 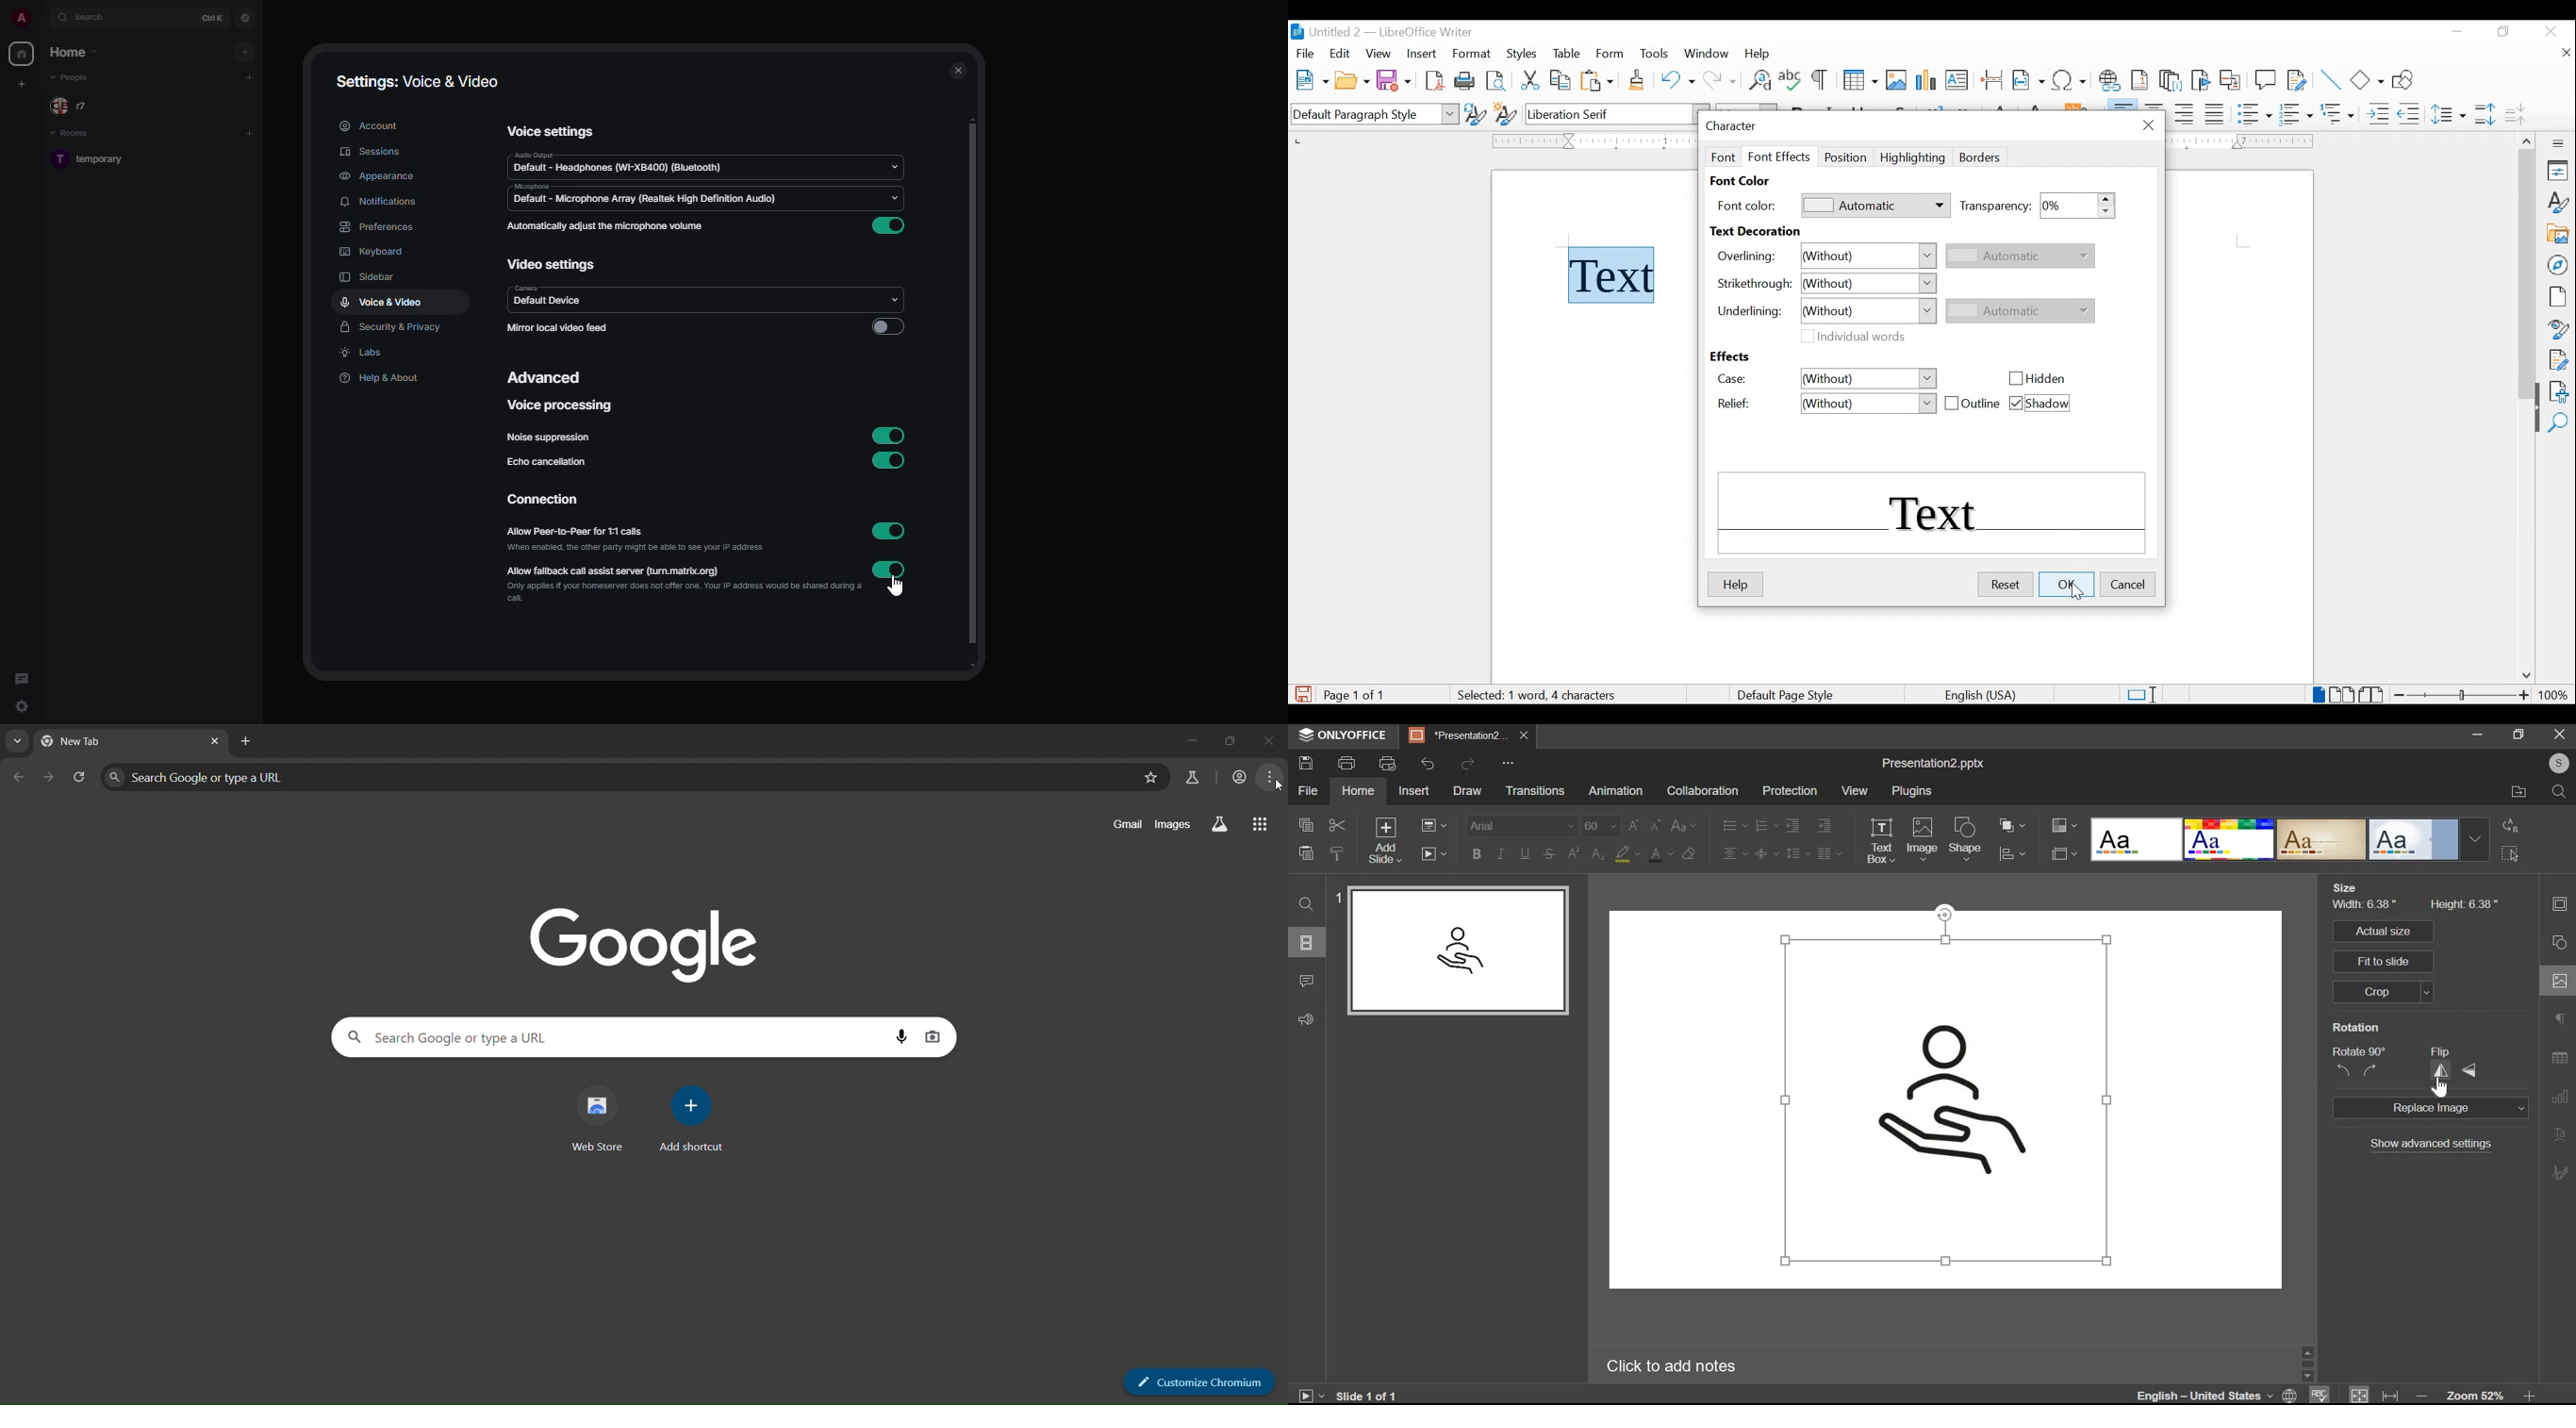 I want to click on hidden checkbox, so click(x=2038, y=379).